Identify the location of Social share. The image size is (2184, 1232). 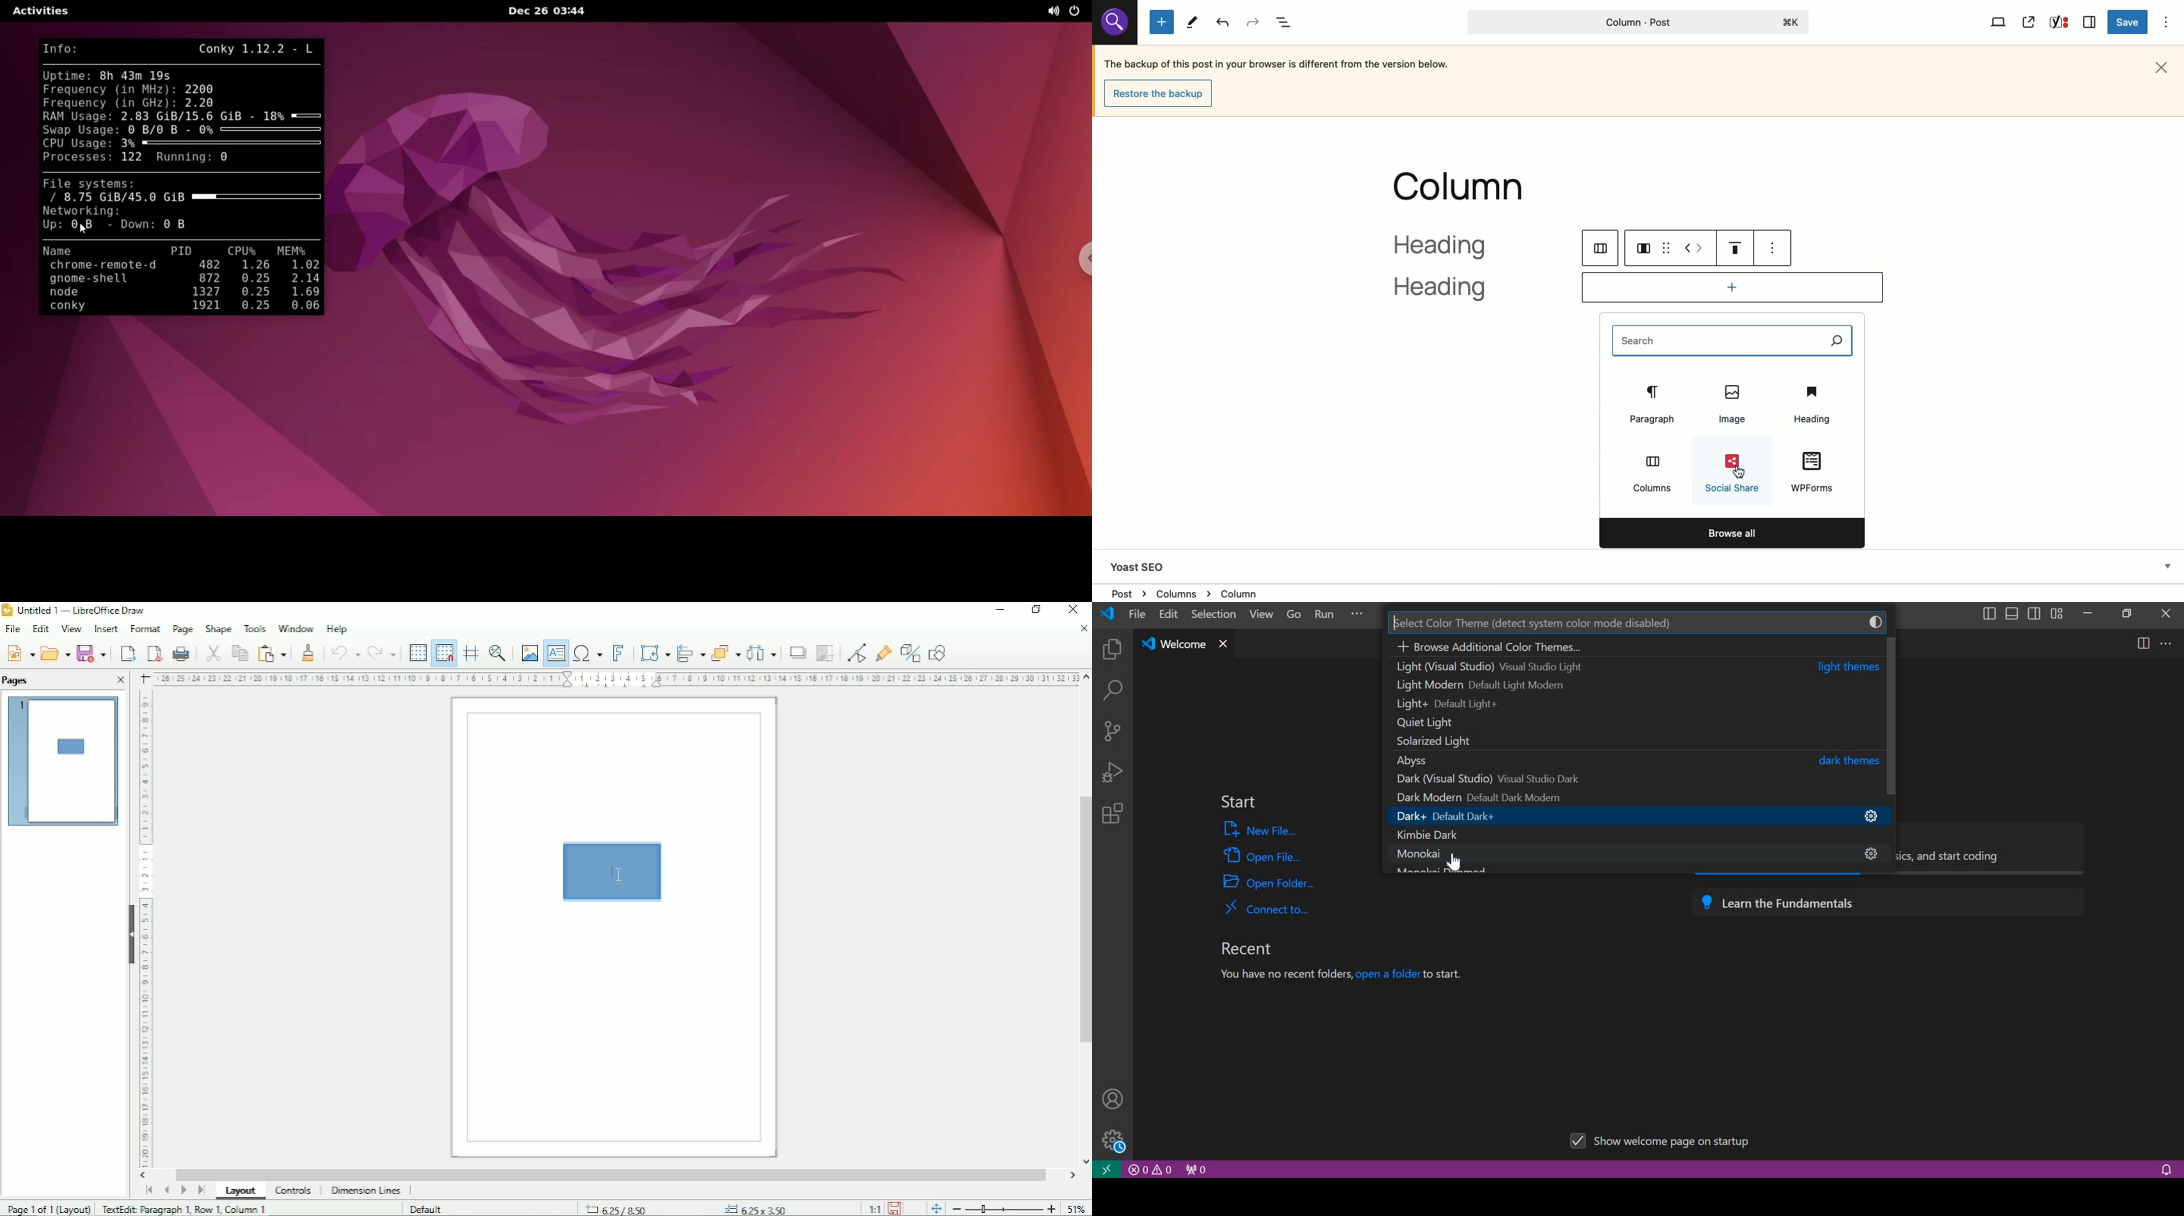
(1729, 470).